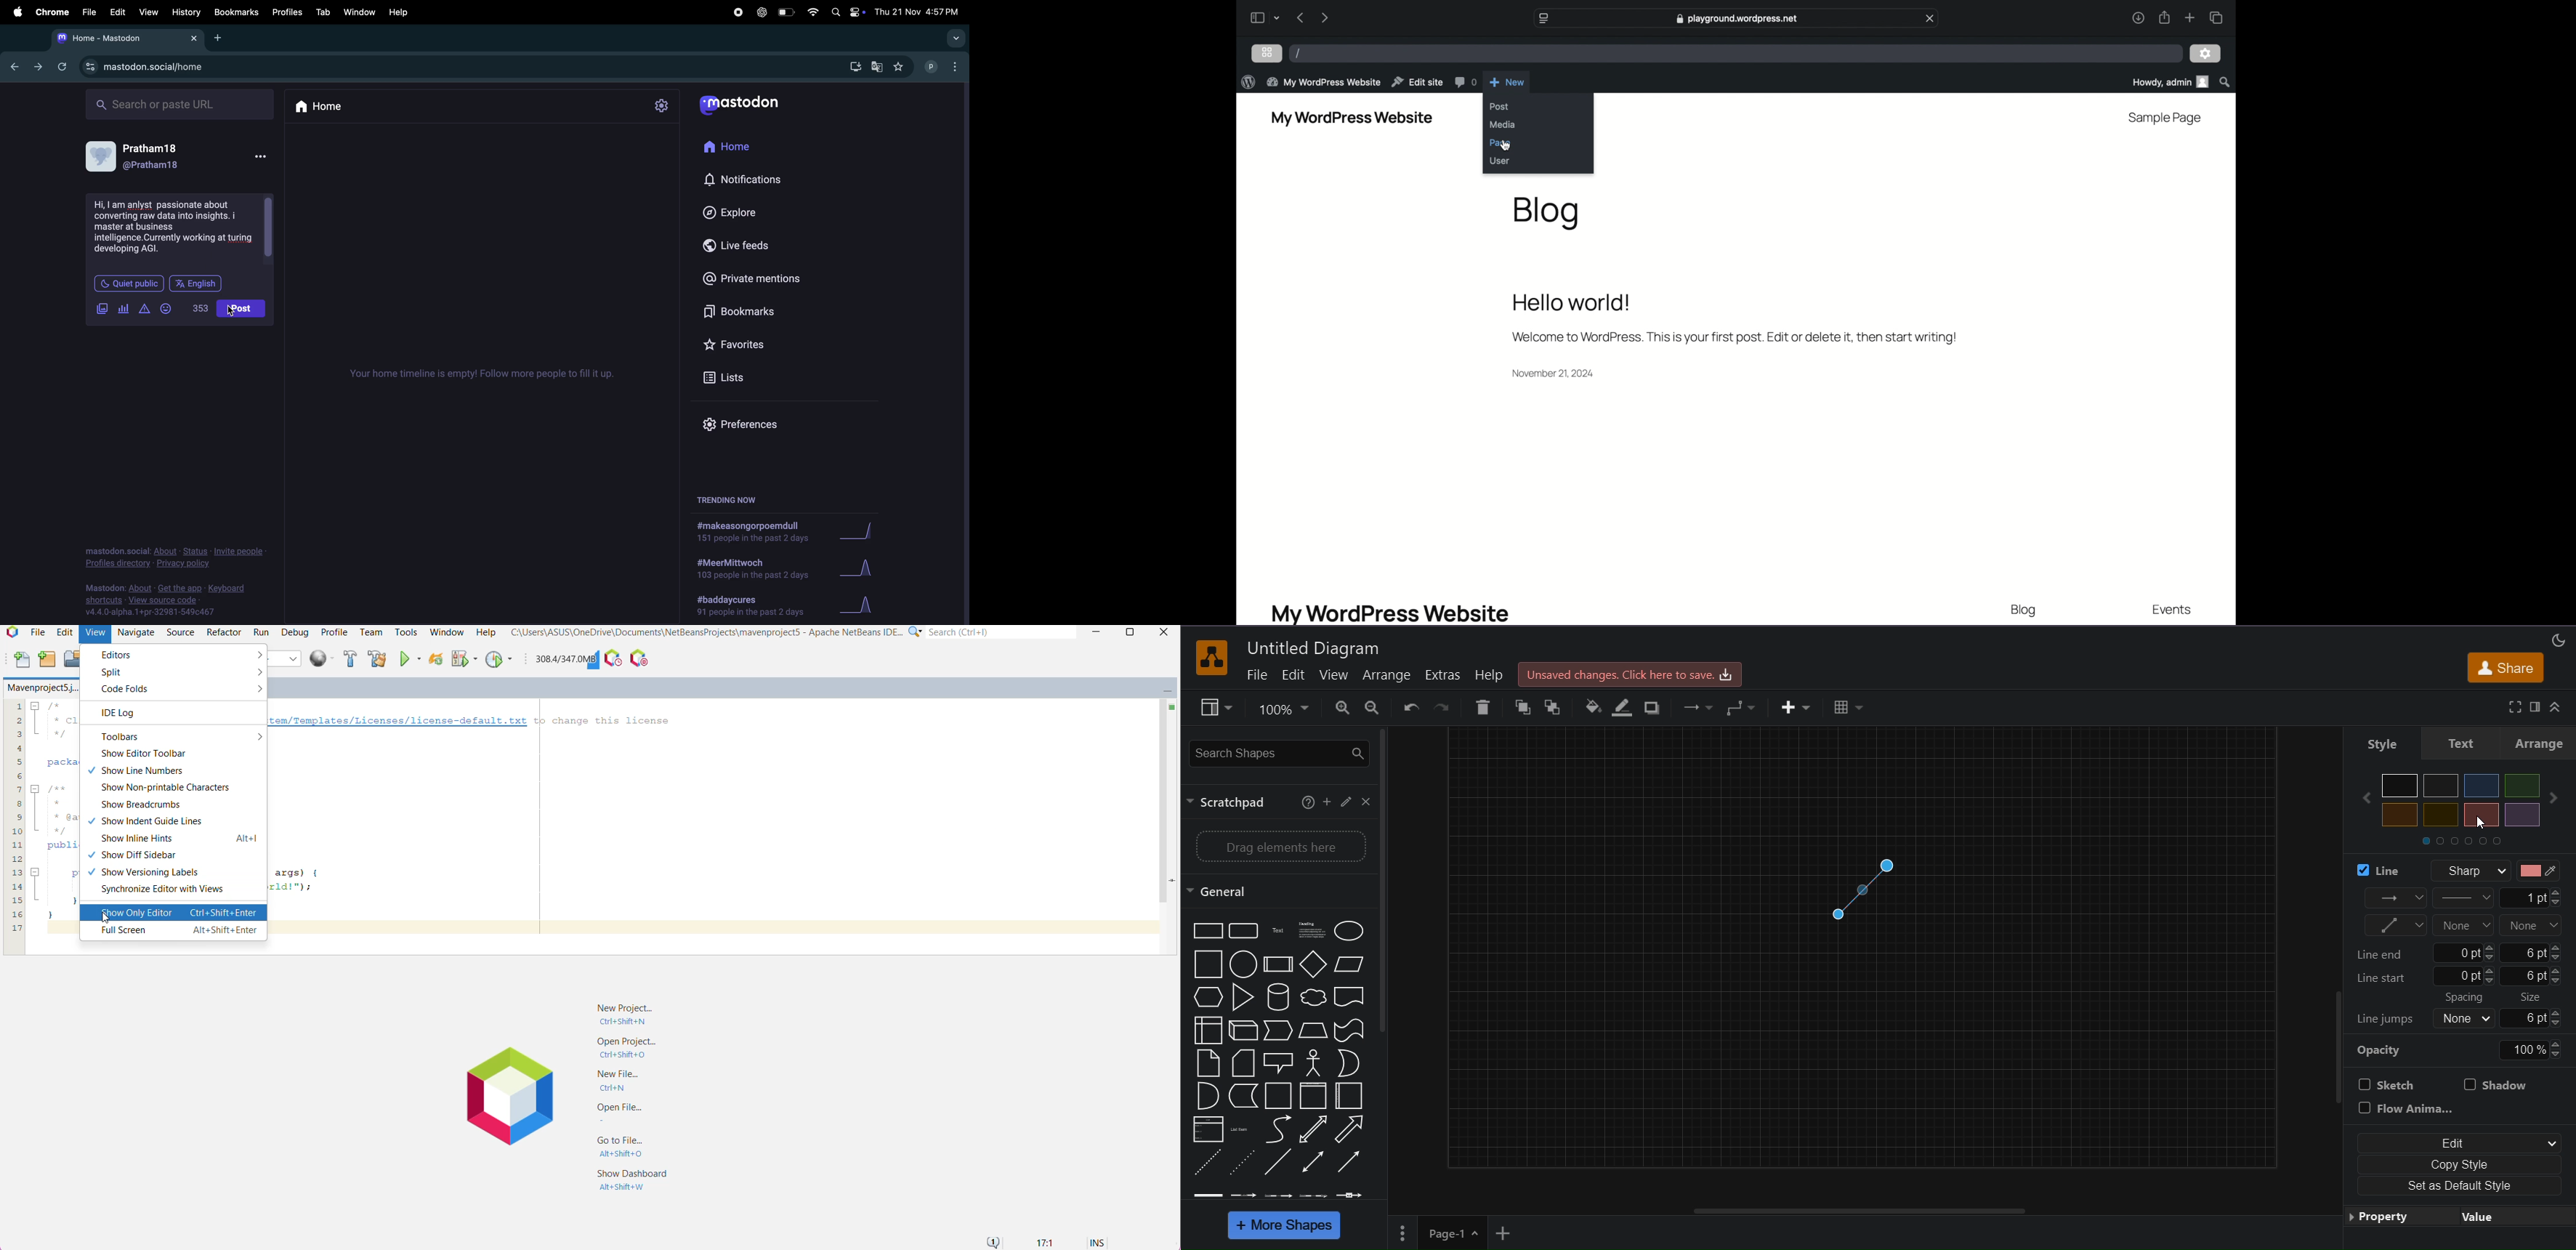  What do you see at coordinates (2024, 611) in the screenshot?
I see `blog` at bounding box center [2024, 611].